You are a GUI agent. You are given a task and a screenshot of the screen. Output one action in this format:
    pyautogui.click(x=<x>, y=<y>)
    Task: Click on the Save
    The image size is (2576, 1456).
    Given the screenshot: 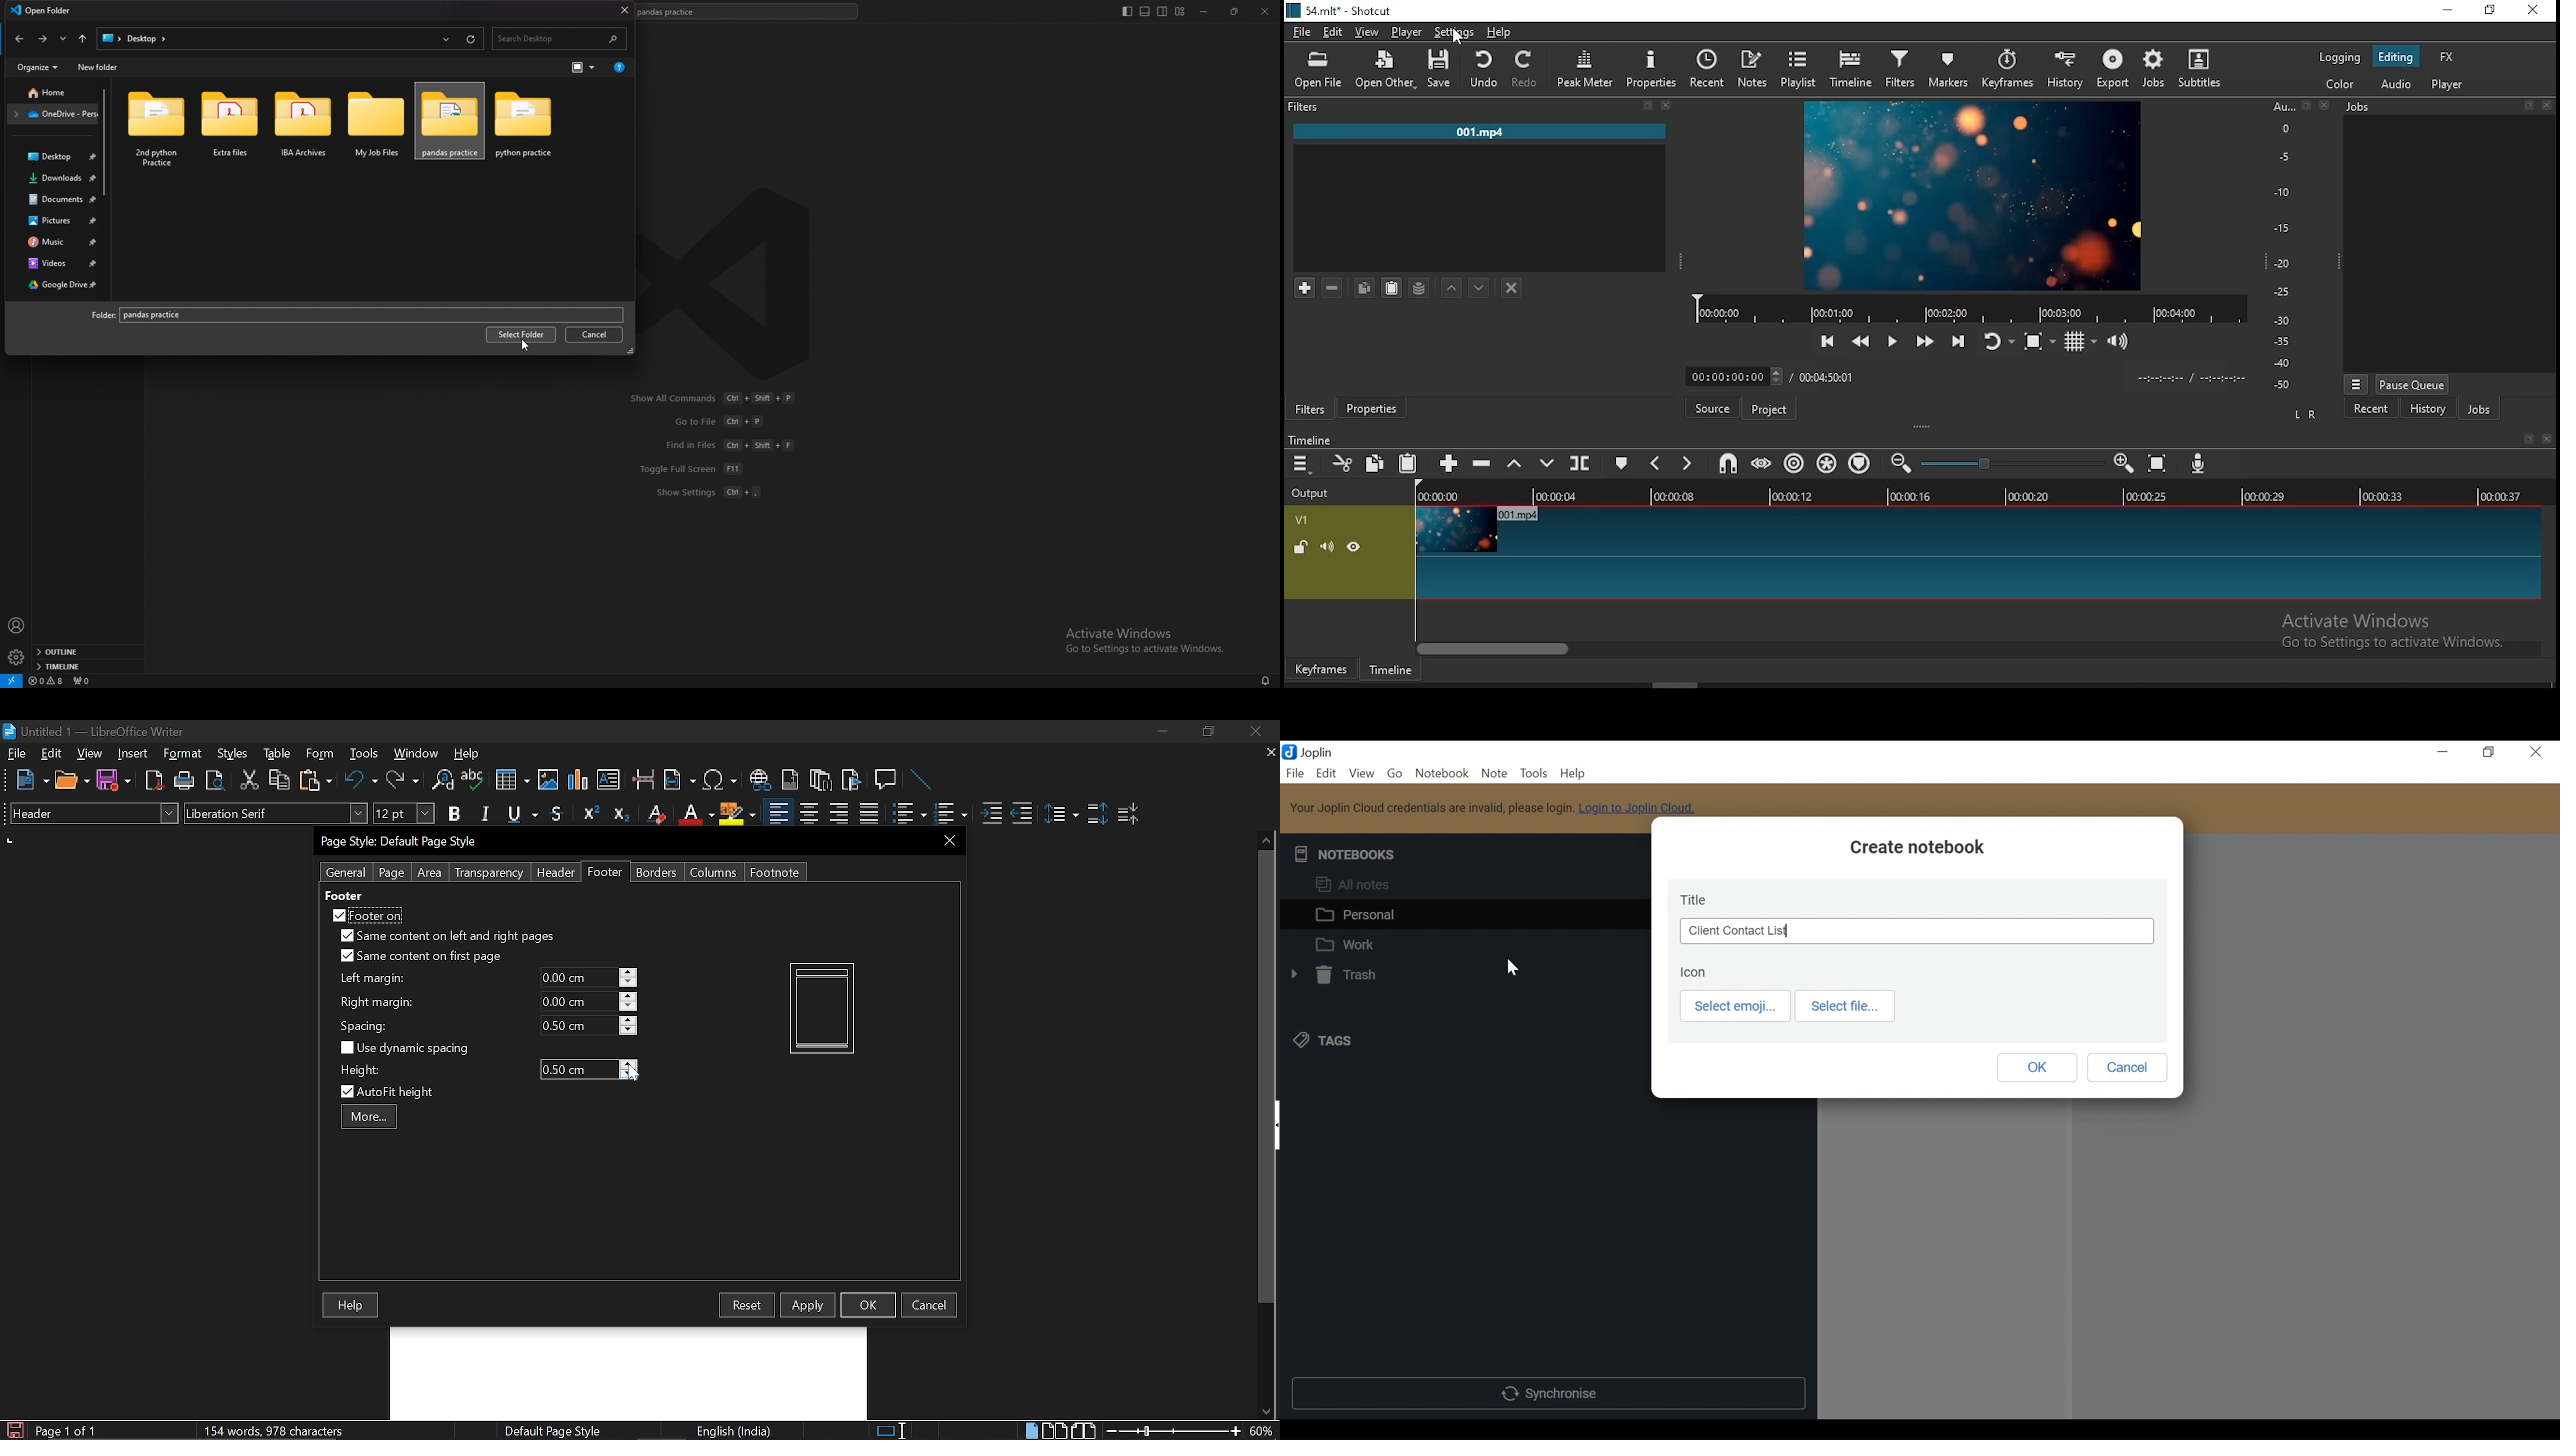 What is the action you would take?
    pyautogui.click(x=114, y=781)
    